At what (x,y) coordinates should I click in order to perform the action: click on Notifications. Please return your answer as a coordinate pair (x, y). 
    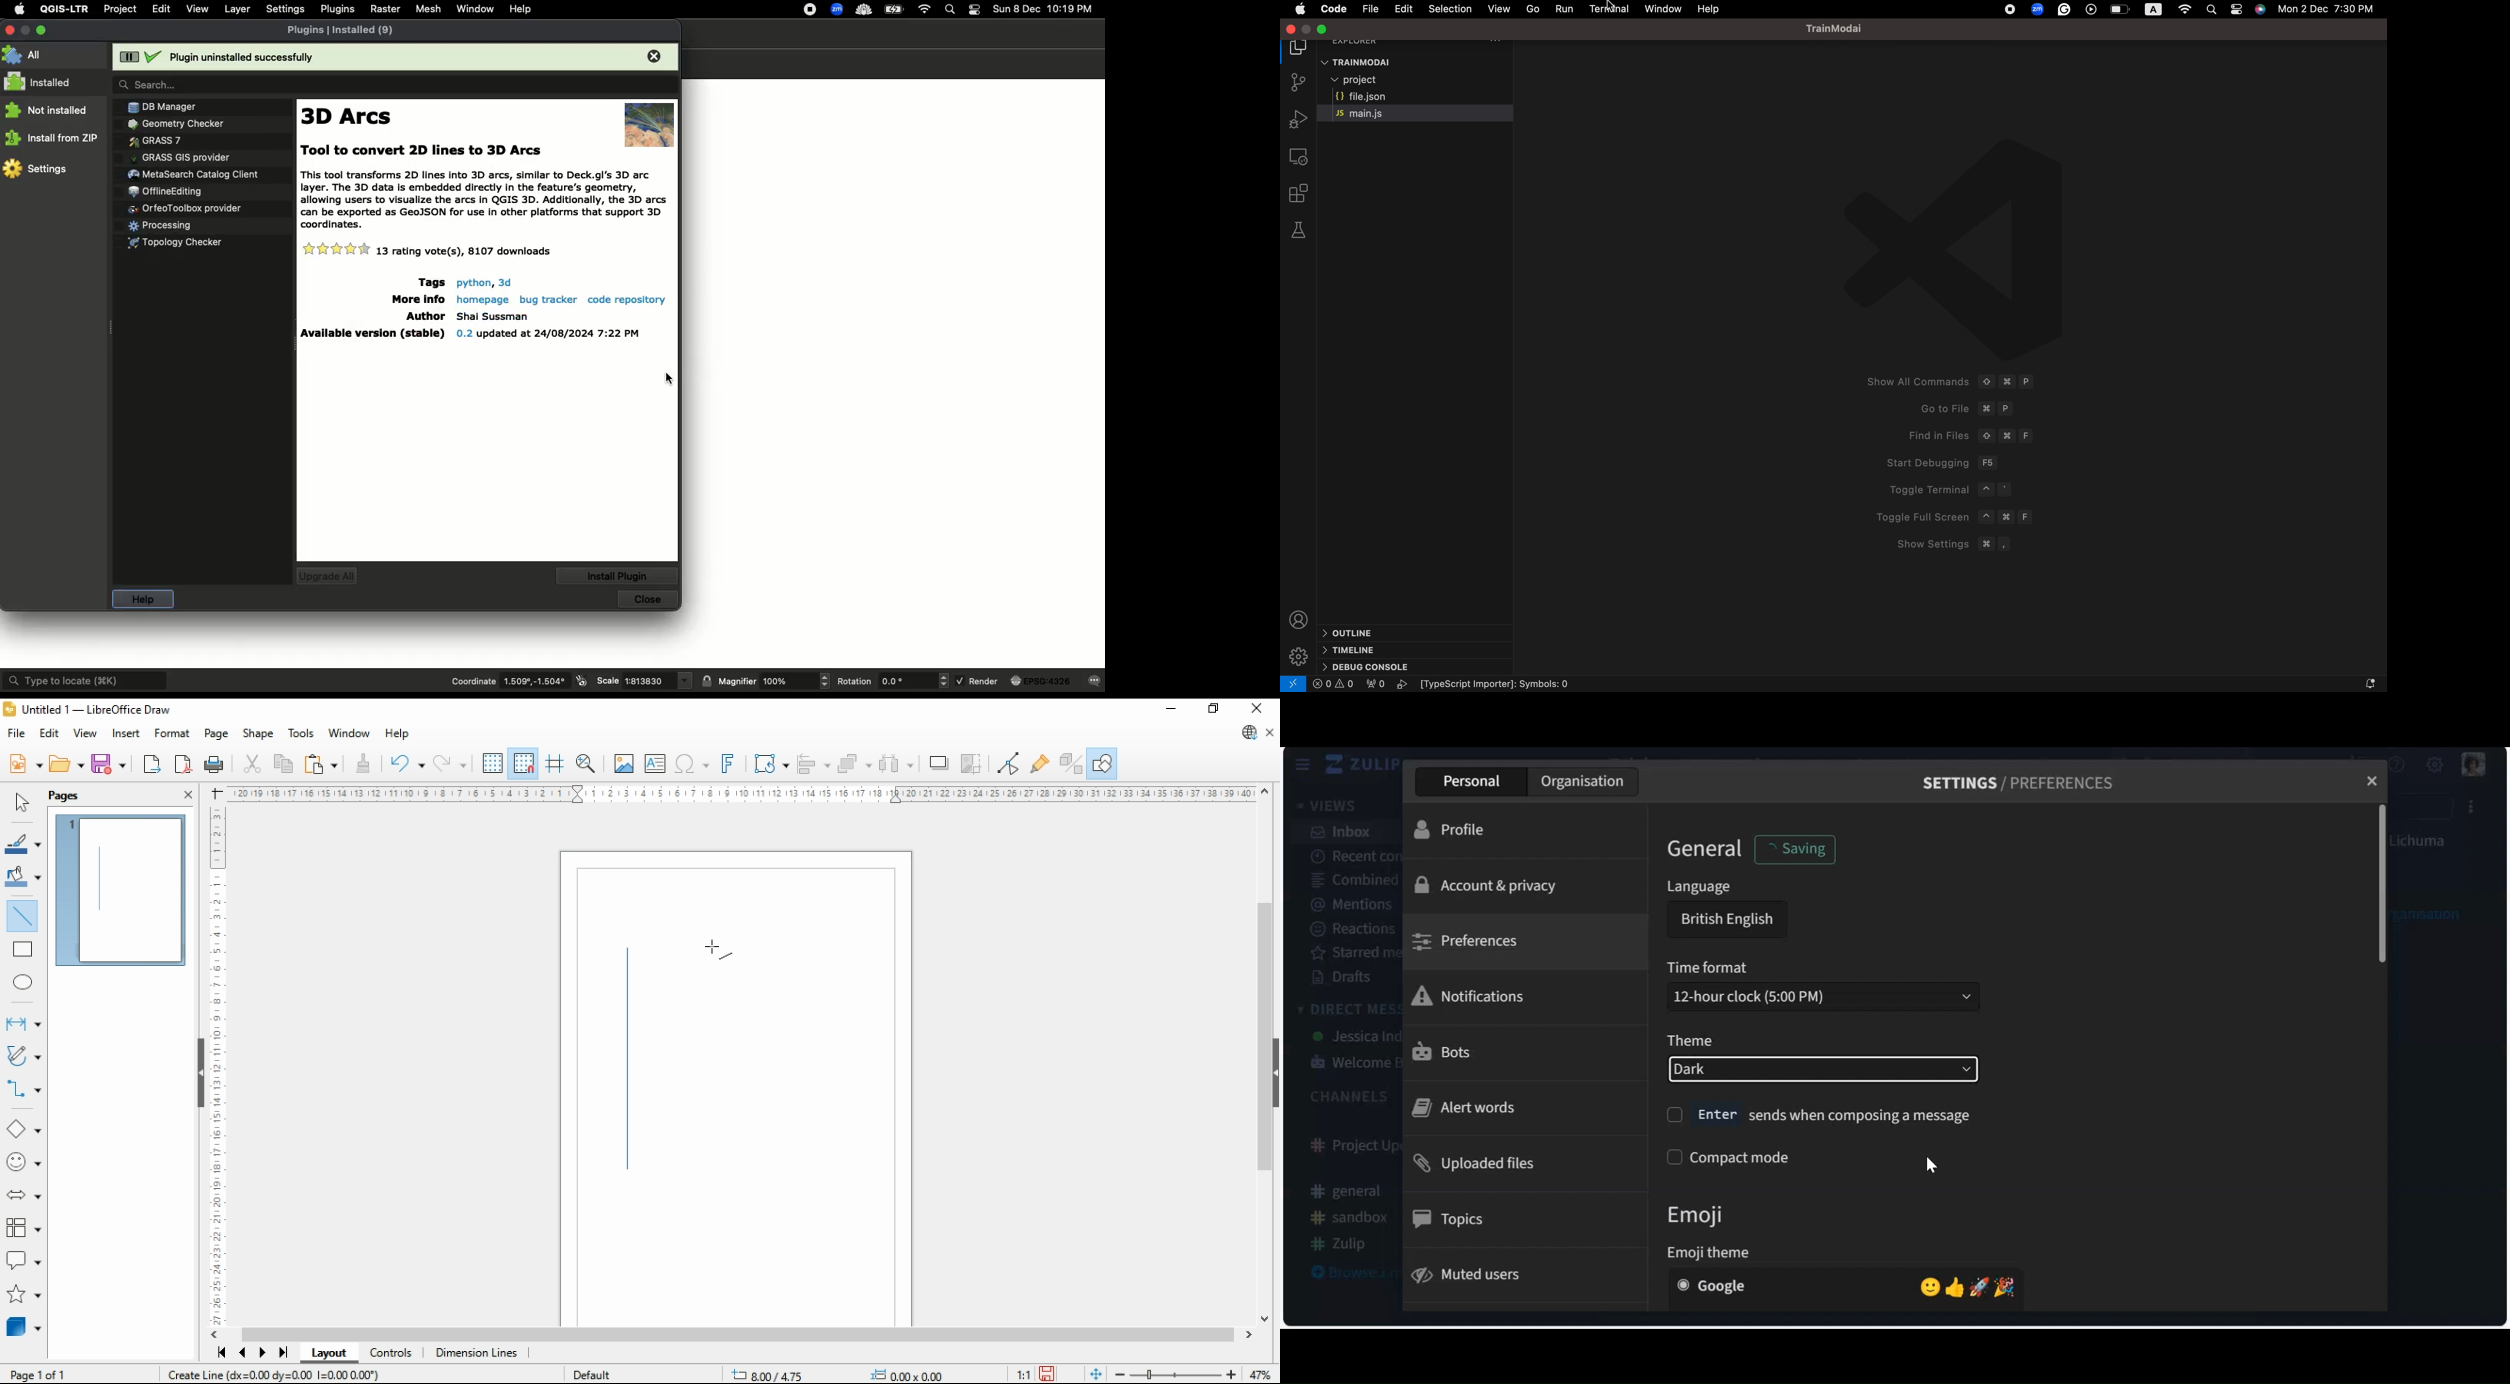
    Looking at the image, I should click on (1473, 995).